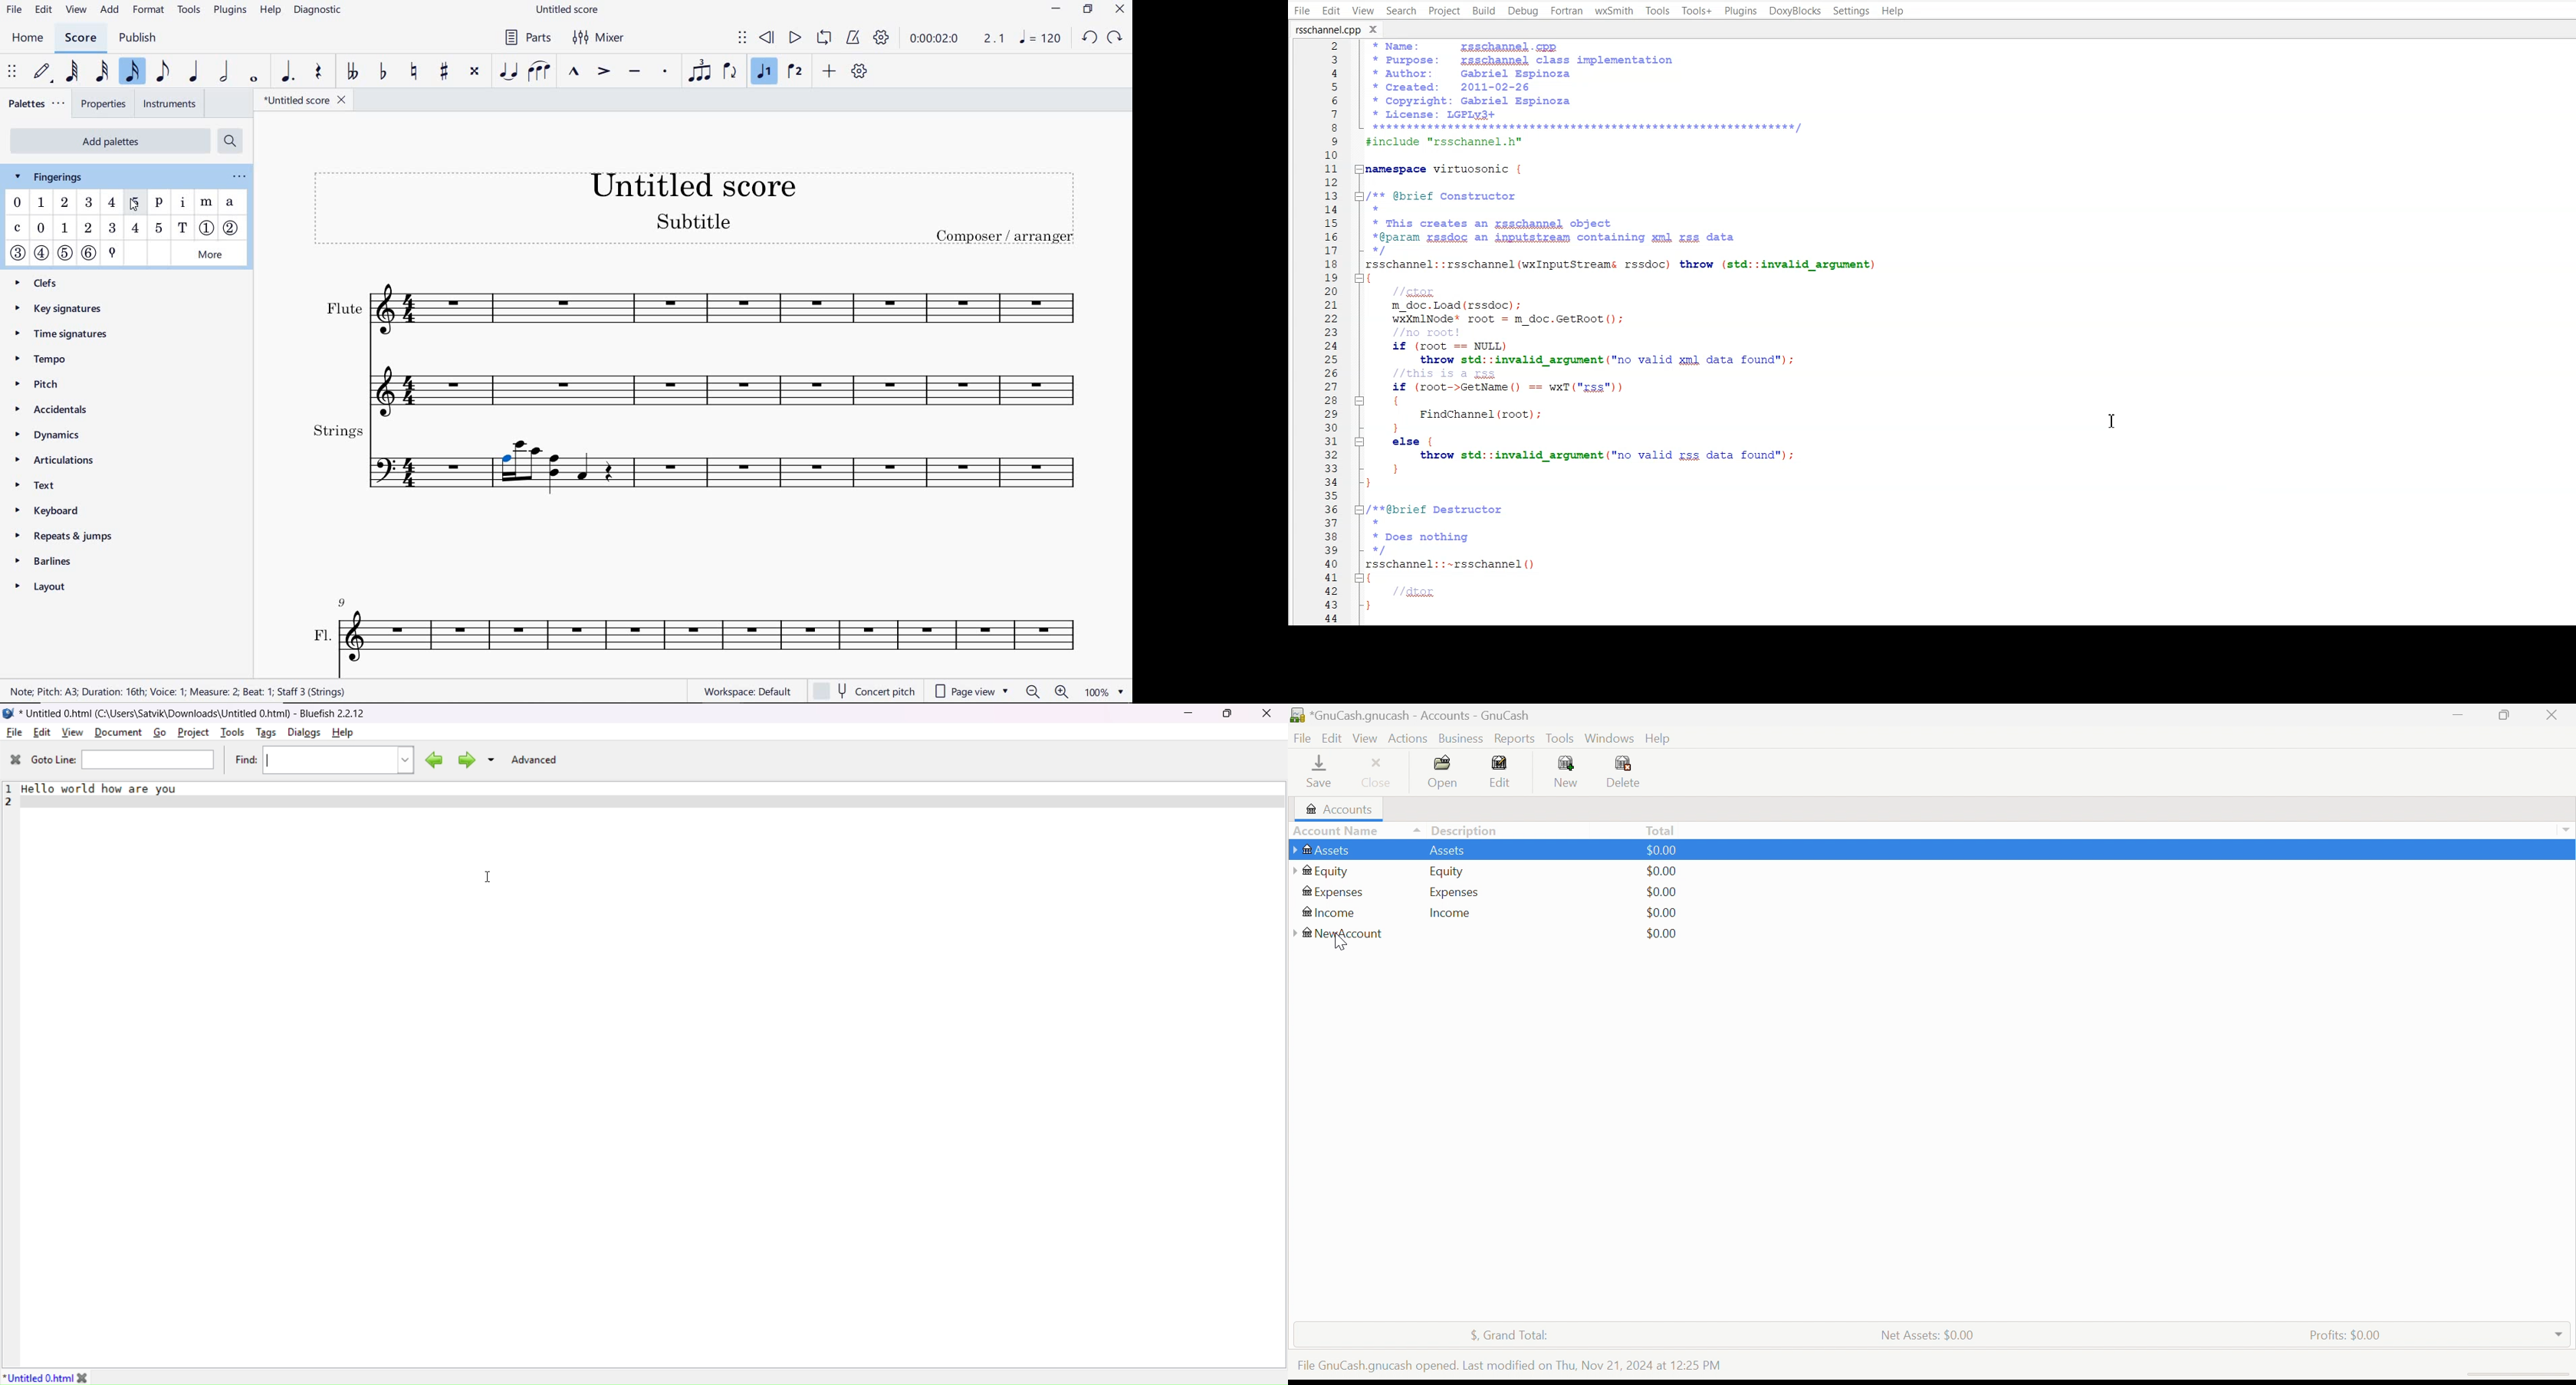  Describe the element at coordinates (210, 254) in the screenshot. I see `MORE` at that location.